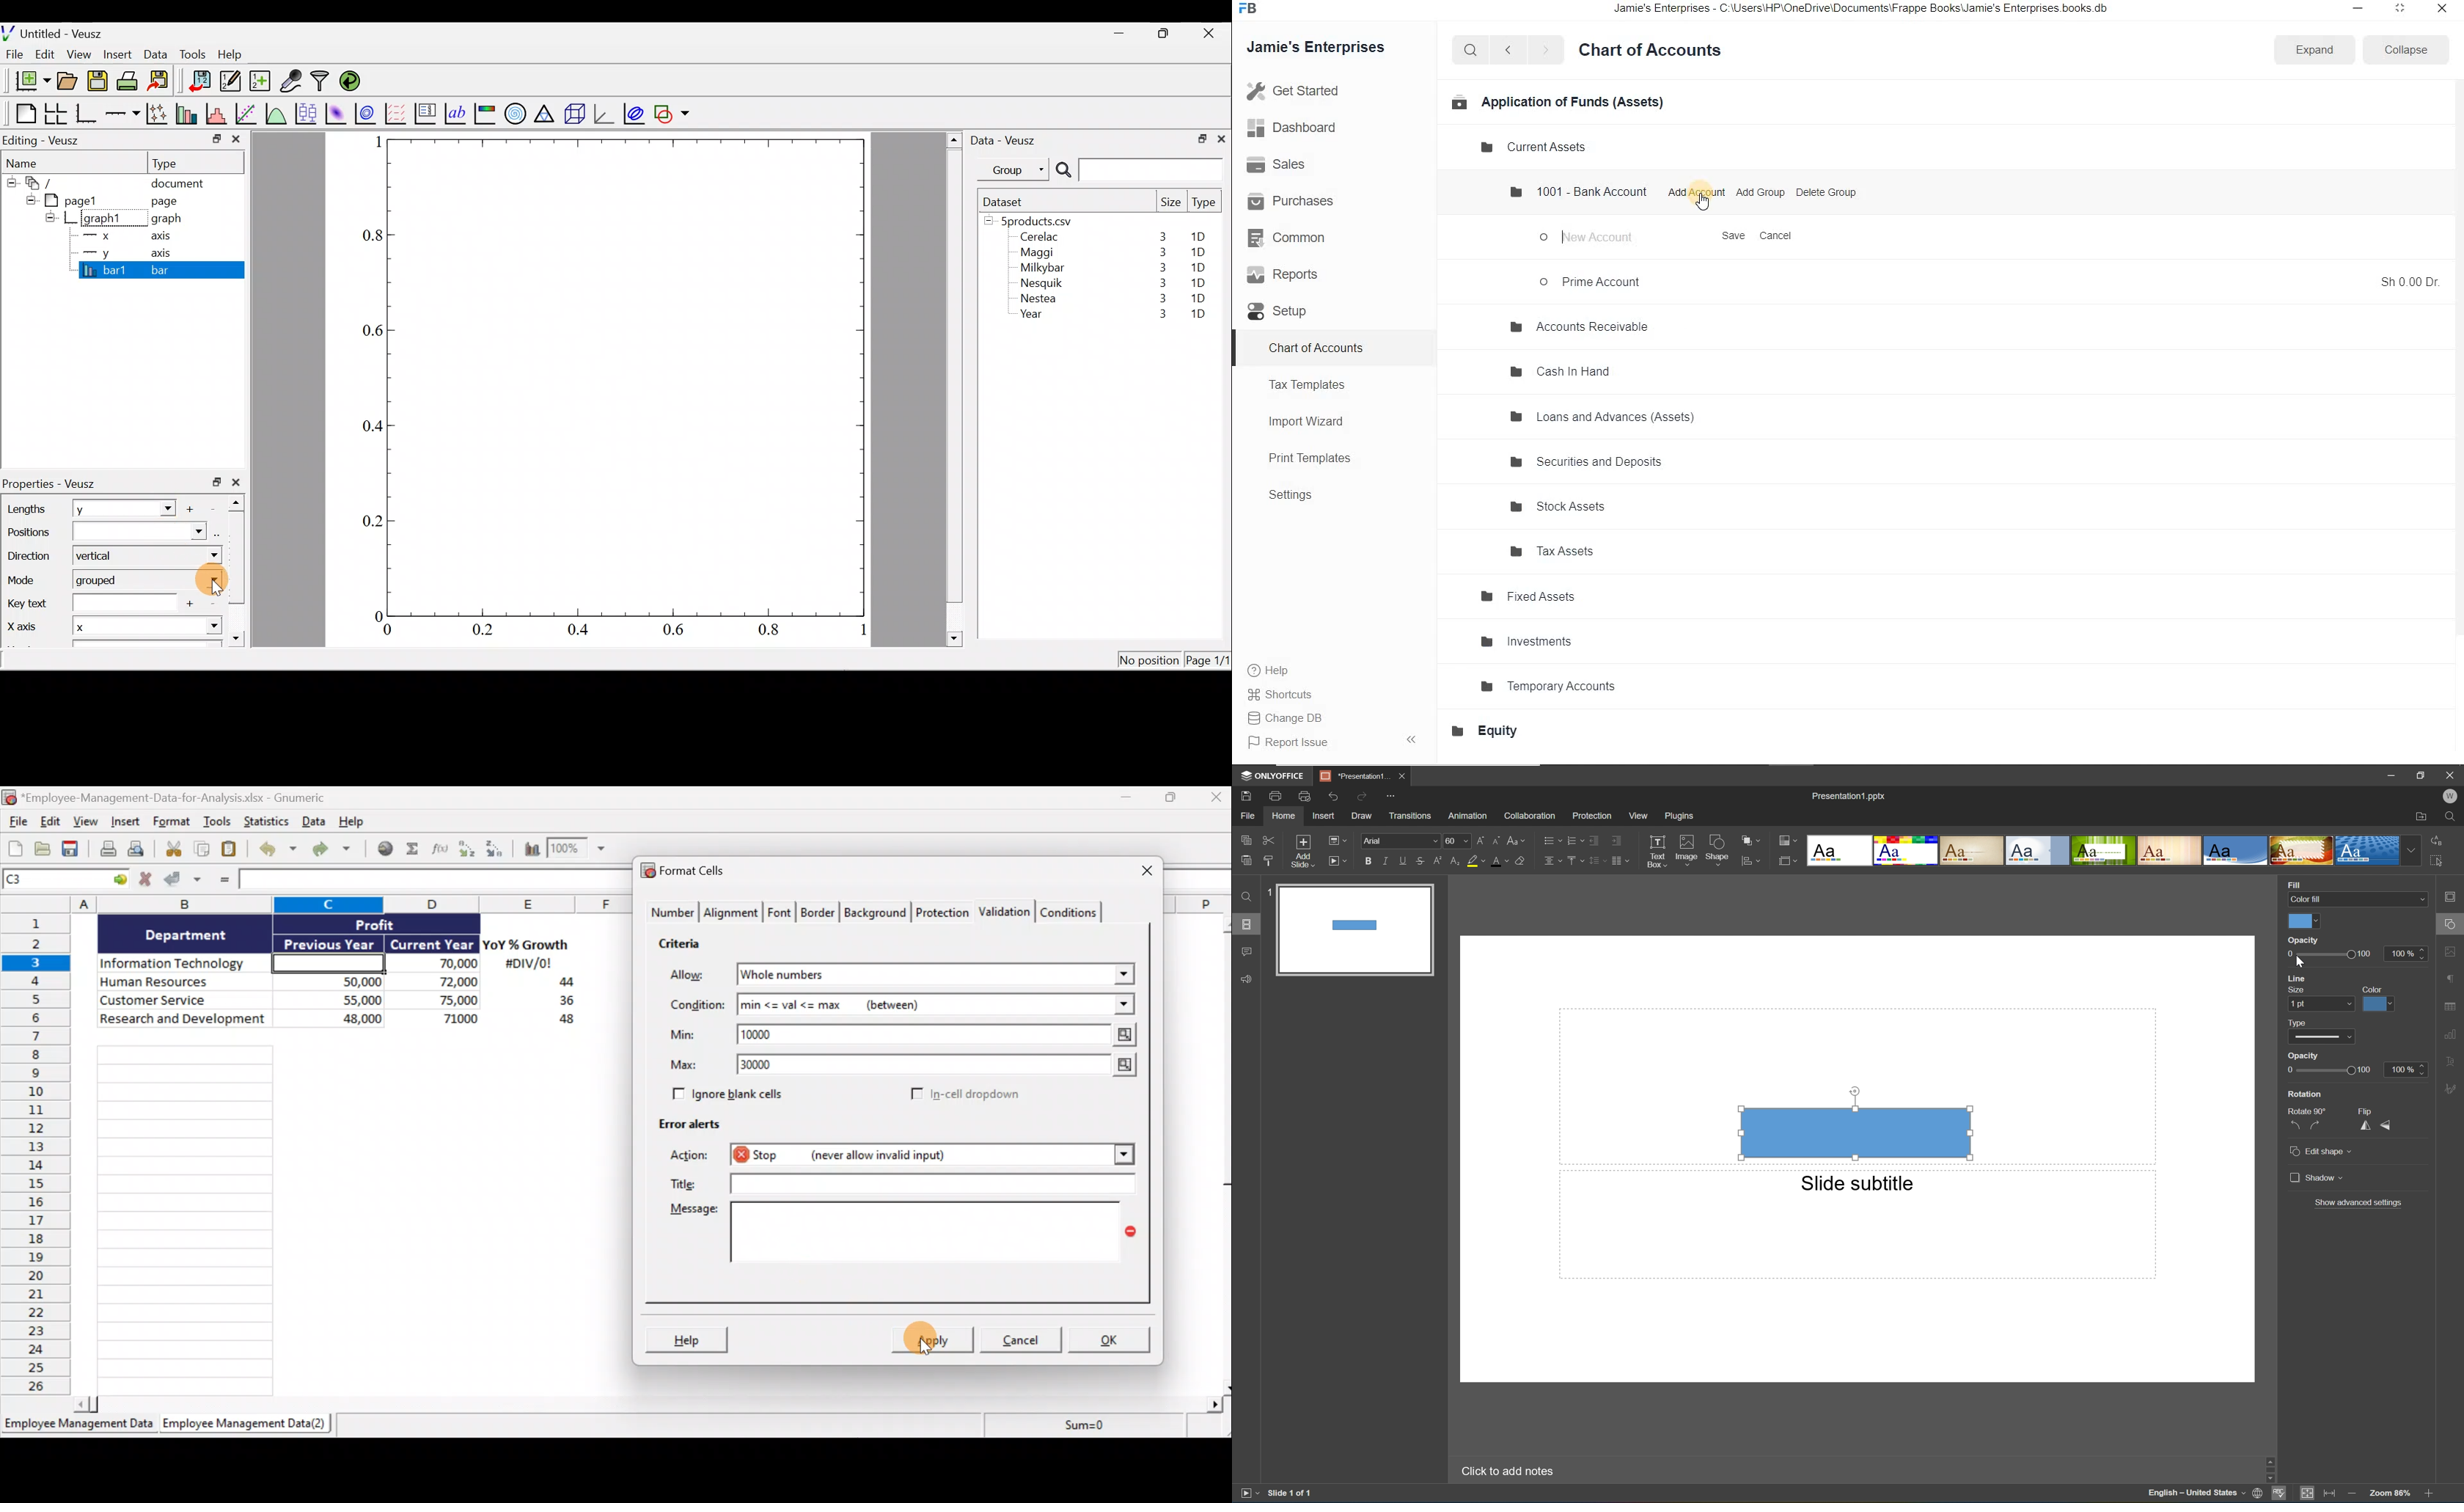 The image size is (2464, 1512). What do you see at coordinates (1526, 861) in the screenshot?
I see `Clear style` at bounding box center [1526, 861].